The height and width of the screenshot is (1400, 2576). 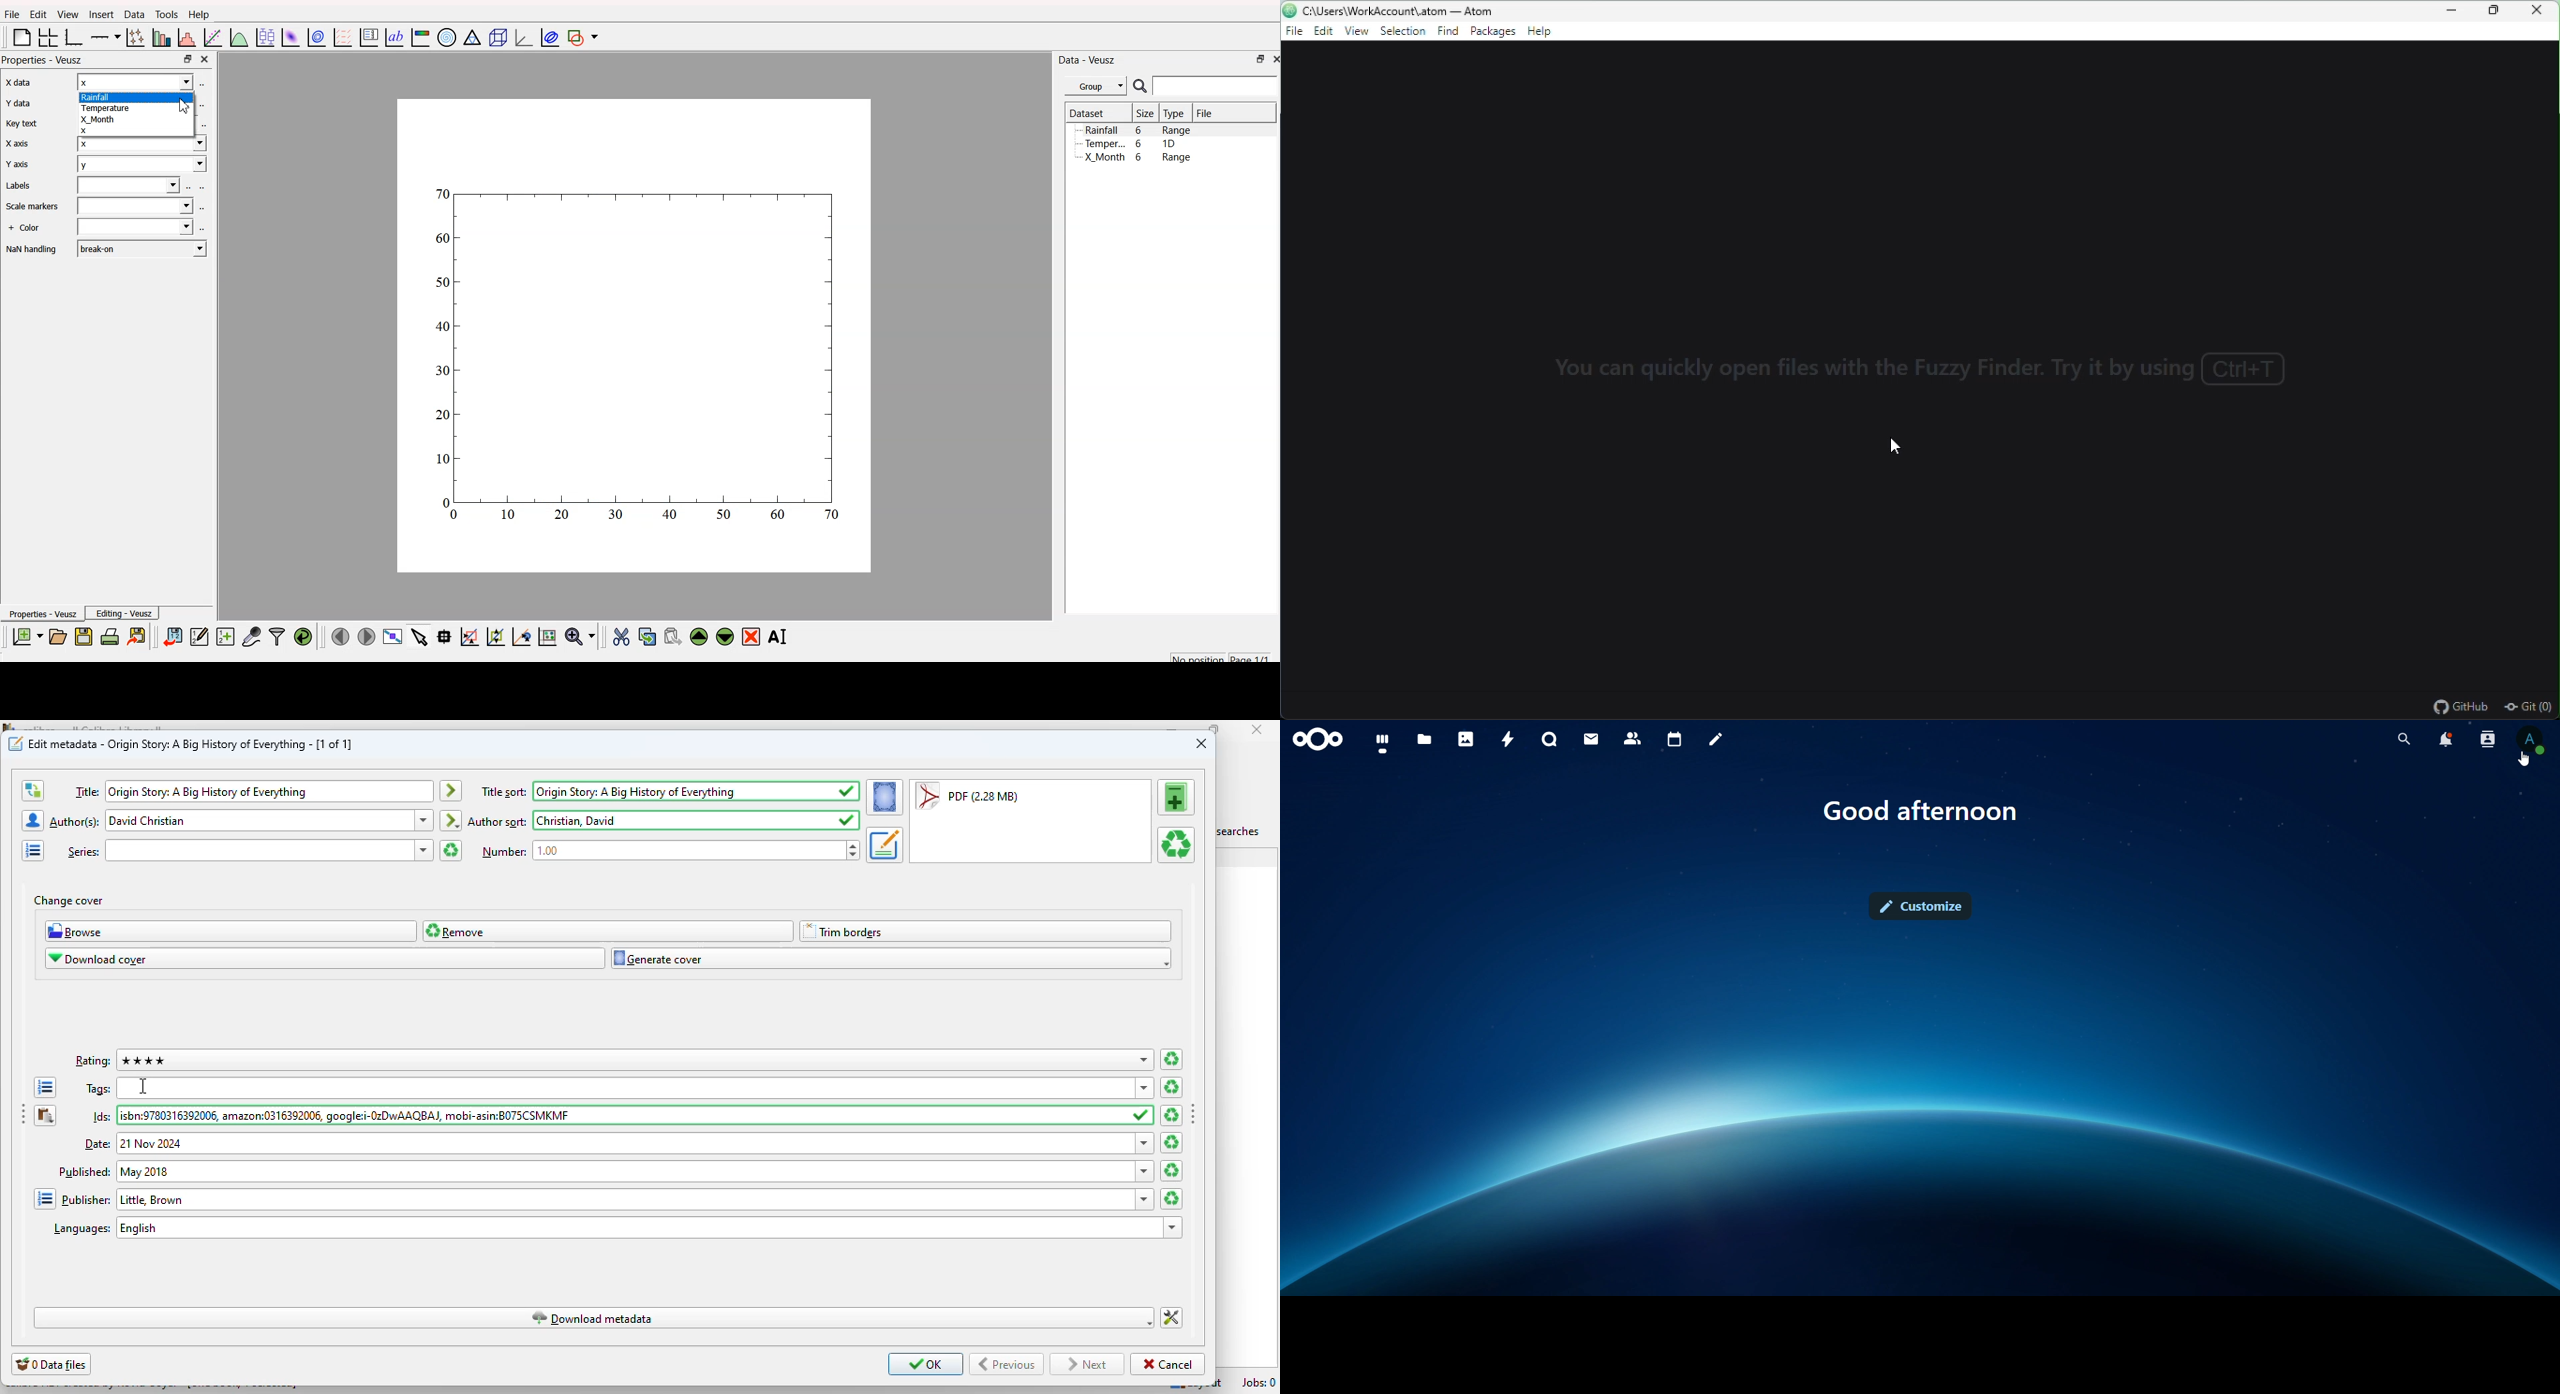 What do you see at coordinates (623, 1060) in the screenshot?
I see `rating: 4 stars` at bounding box center [623, 1060].